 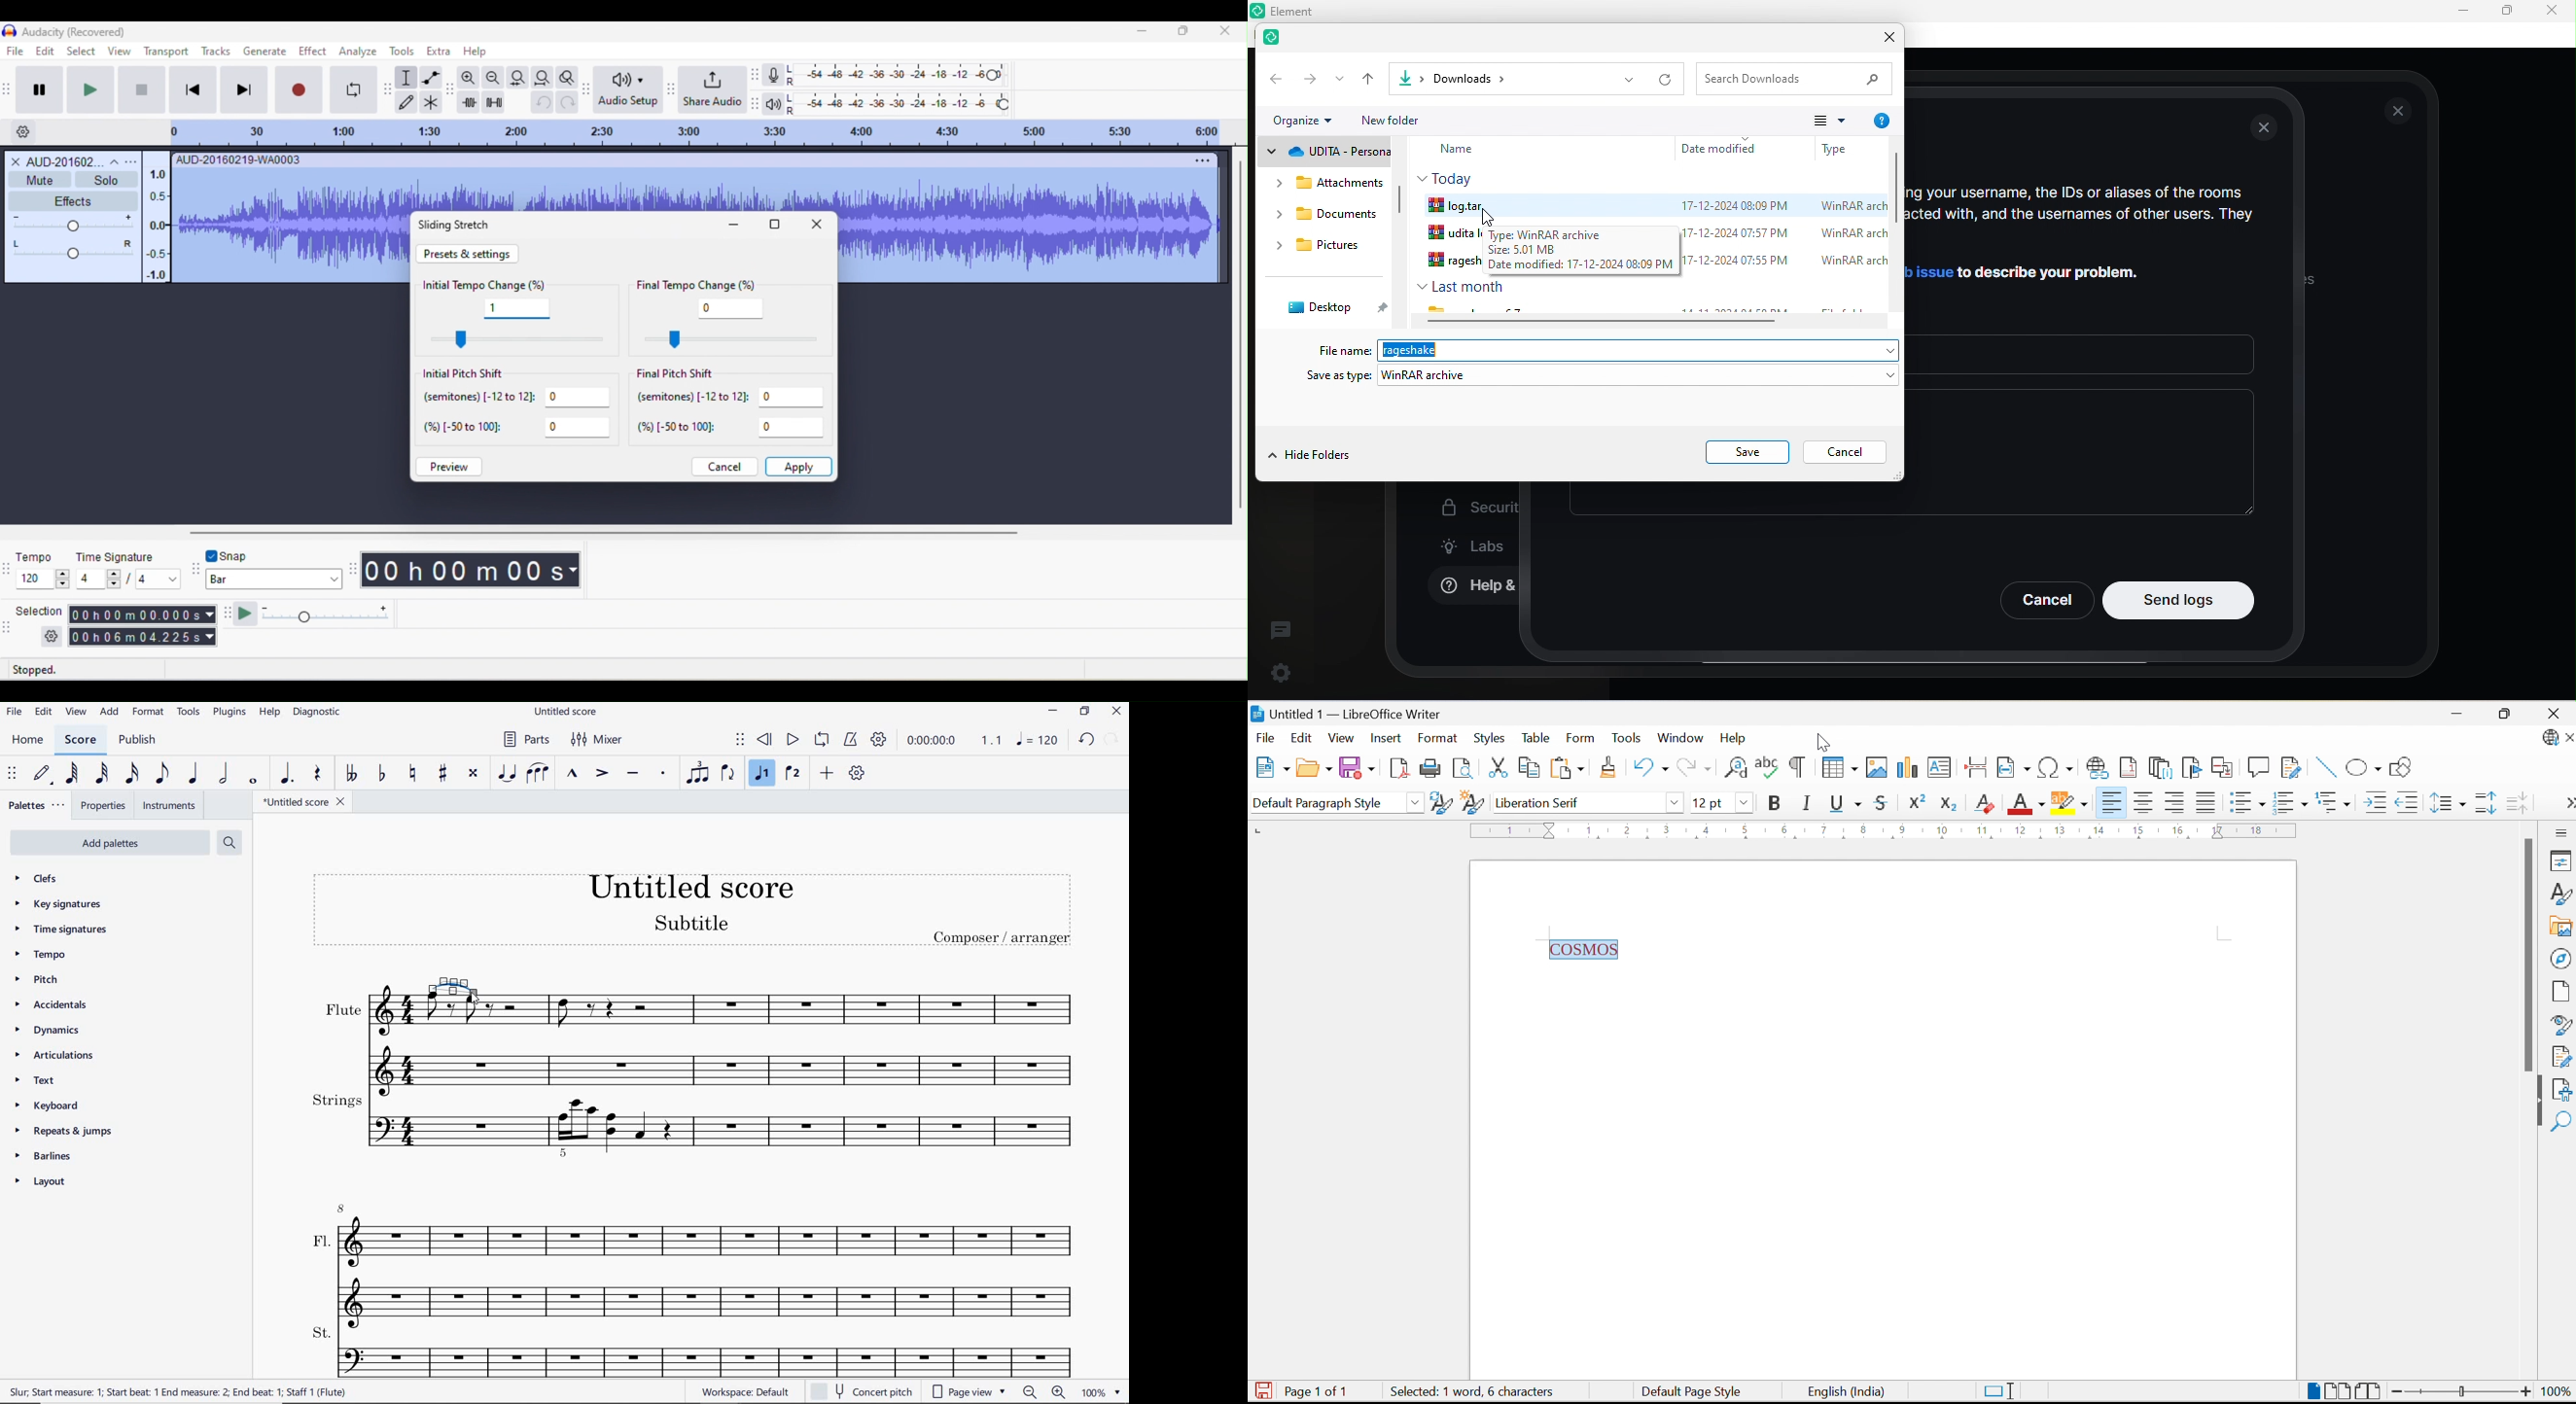 What do you see at coordinates (1225, 34) in the screenshot?
I see `close` at bounding box center [1225, 34].